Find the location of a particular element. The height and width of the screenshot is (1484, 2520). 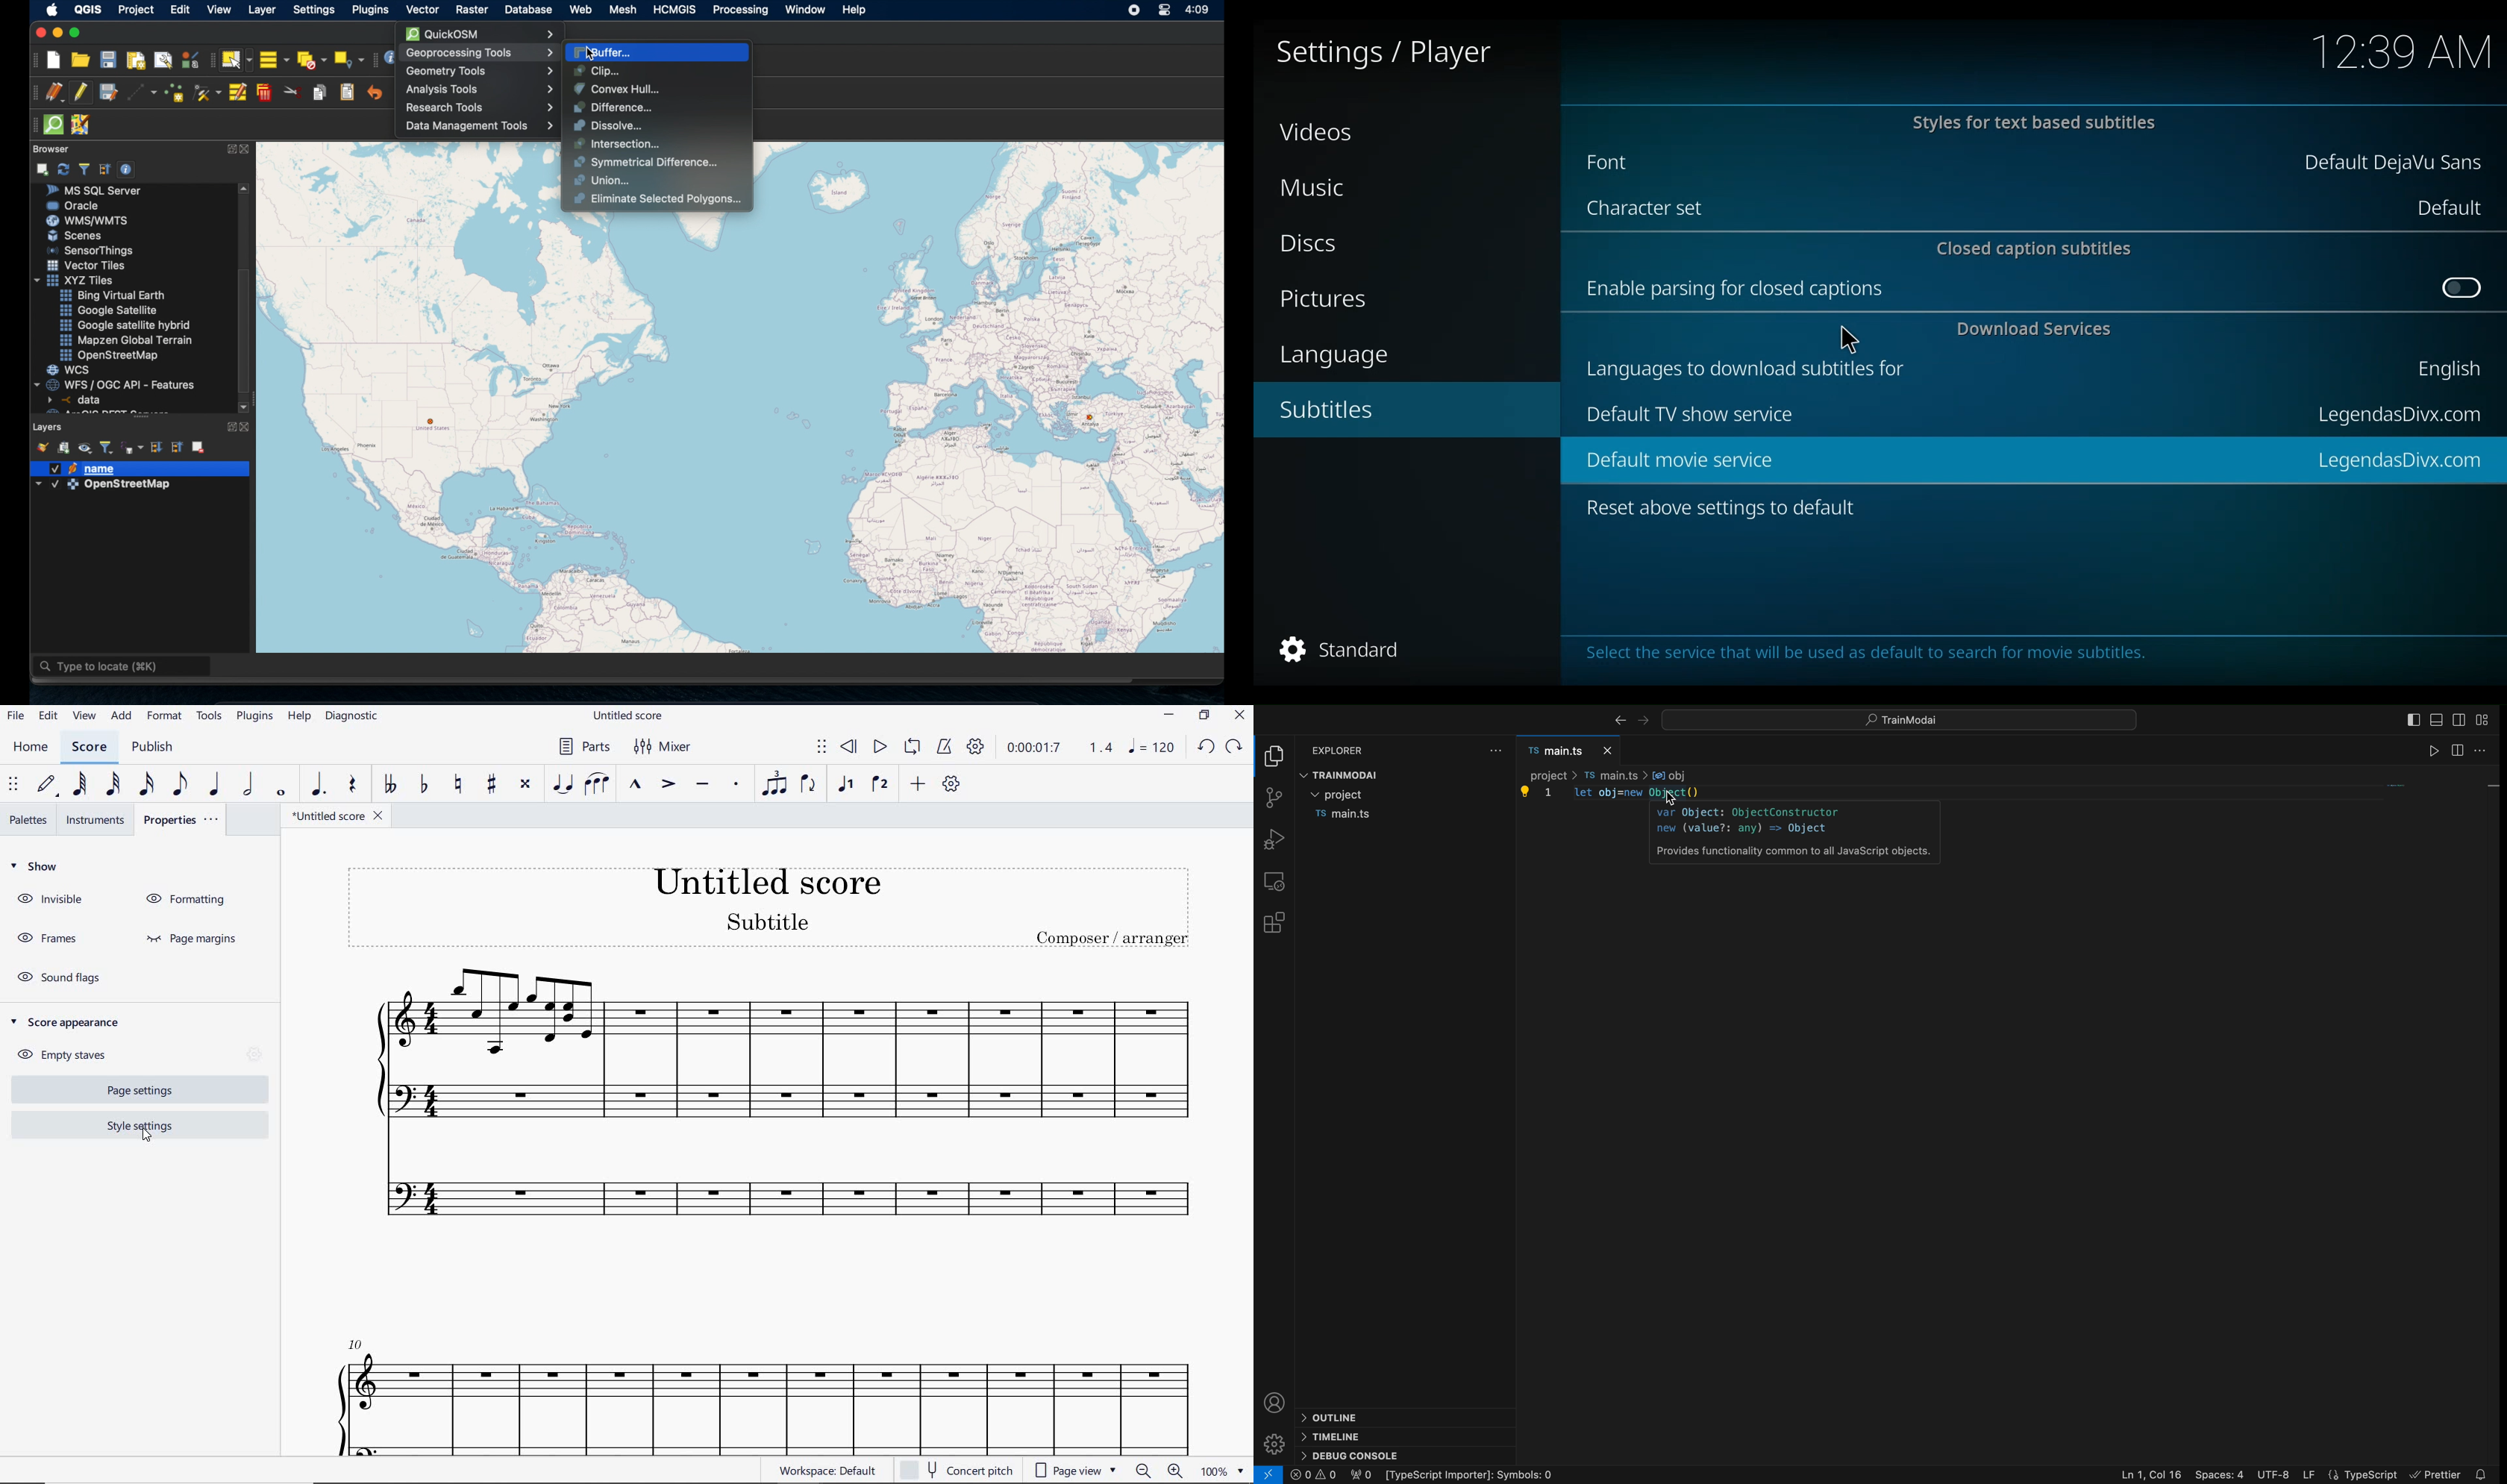

TOOLS is located at coordinates (210, 716).